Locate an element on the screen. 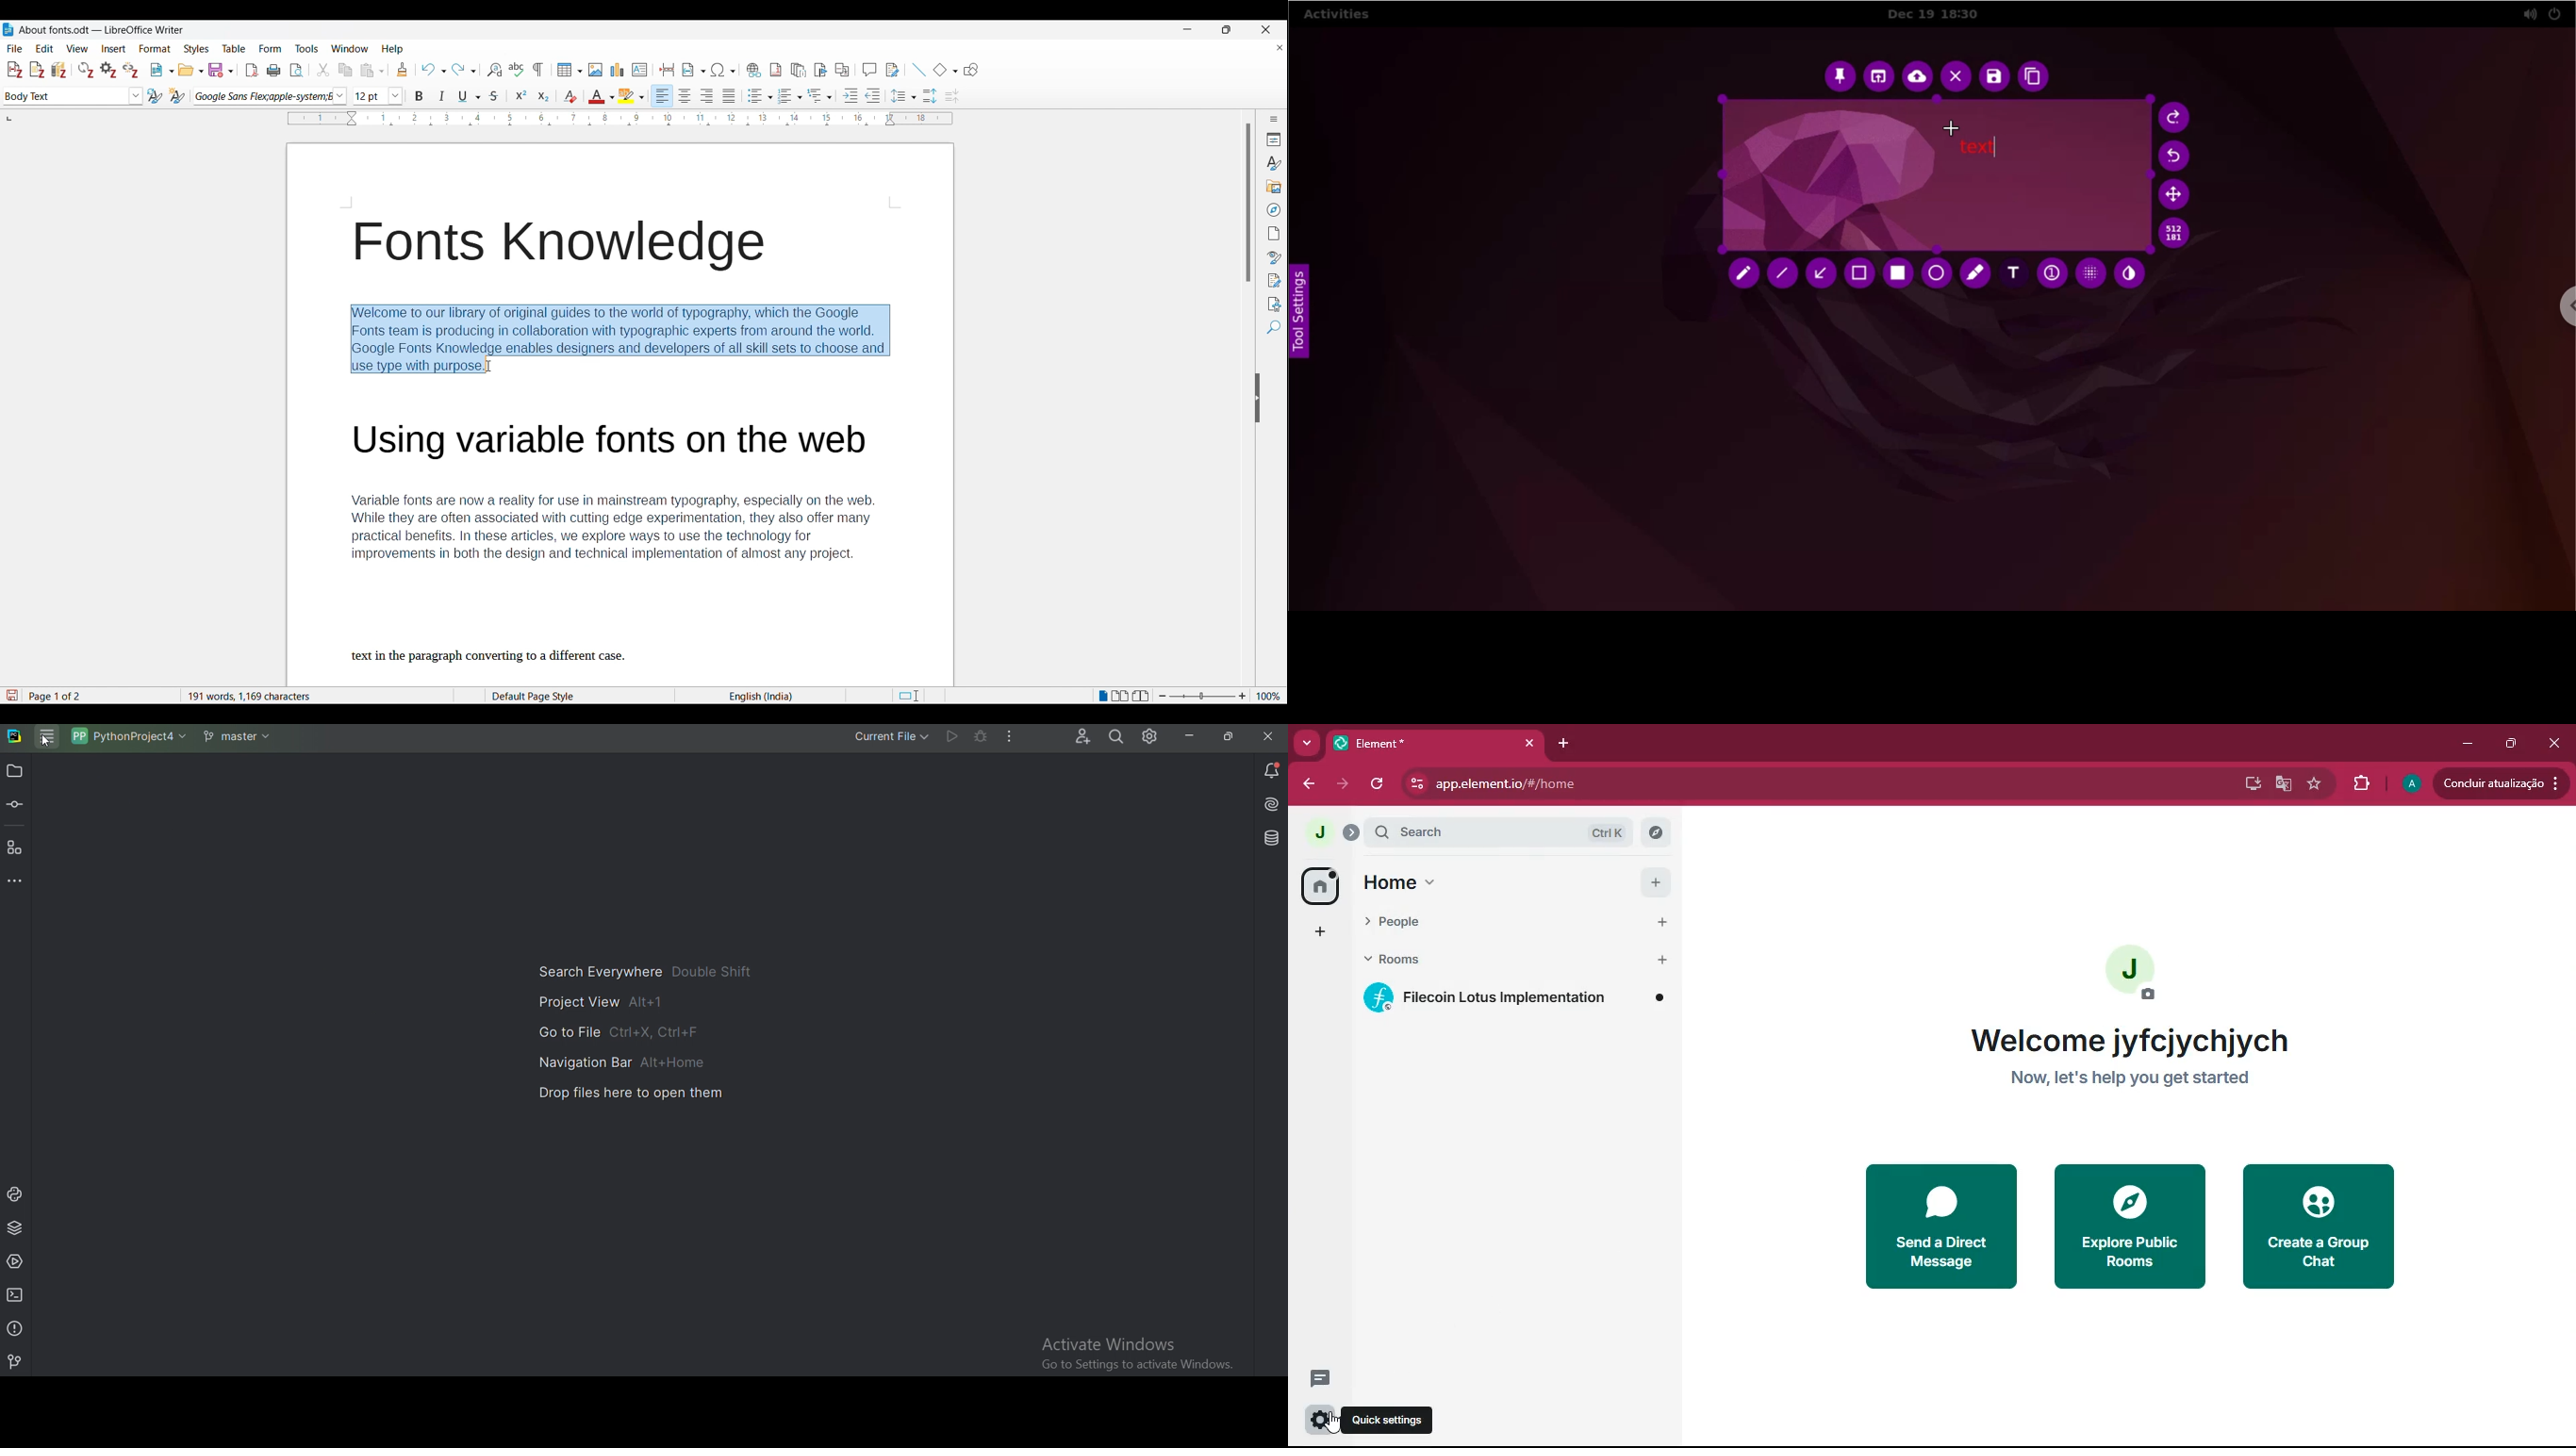  Manage changes is located at coordinates (1275, 281).